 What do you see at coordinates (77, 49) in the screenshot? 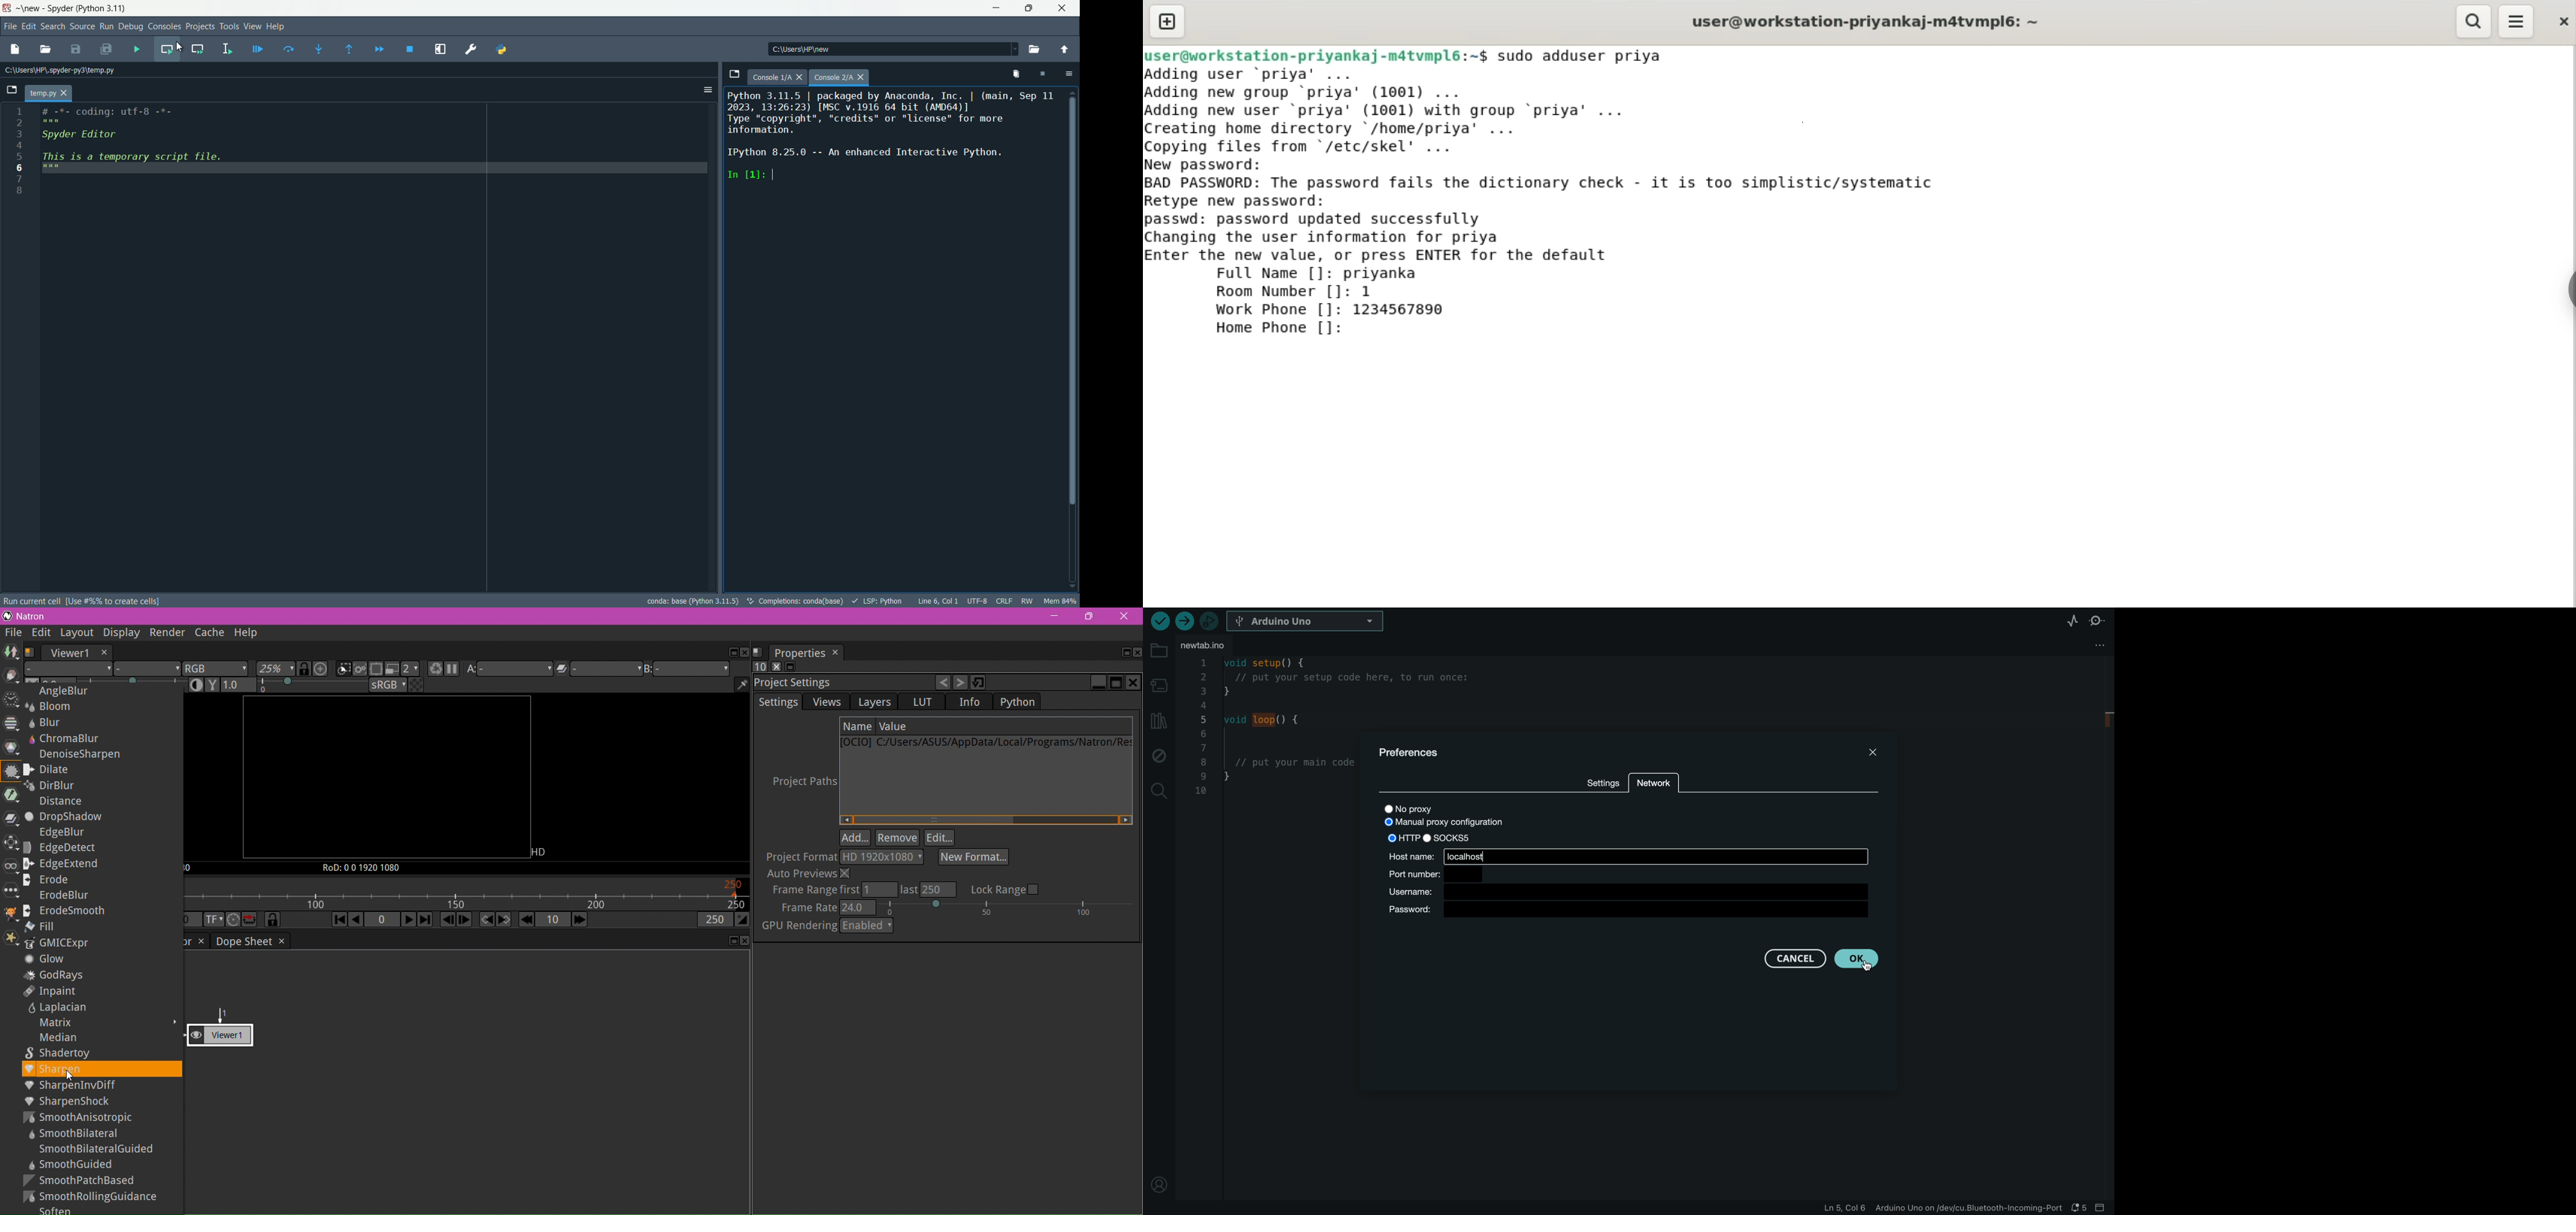
I see `save file` at bounding box center [77, 49].